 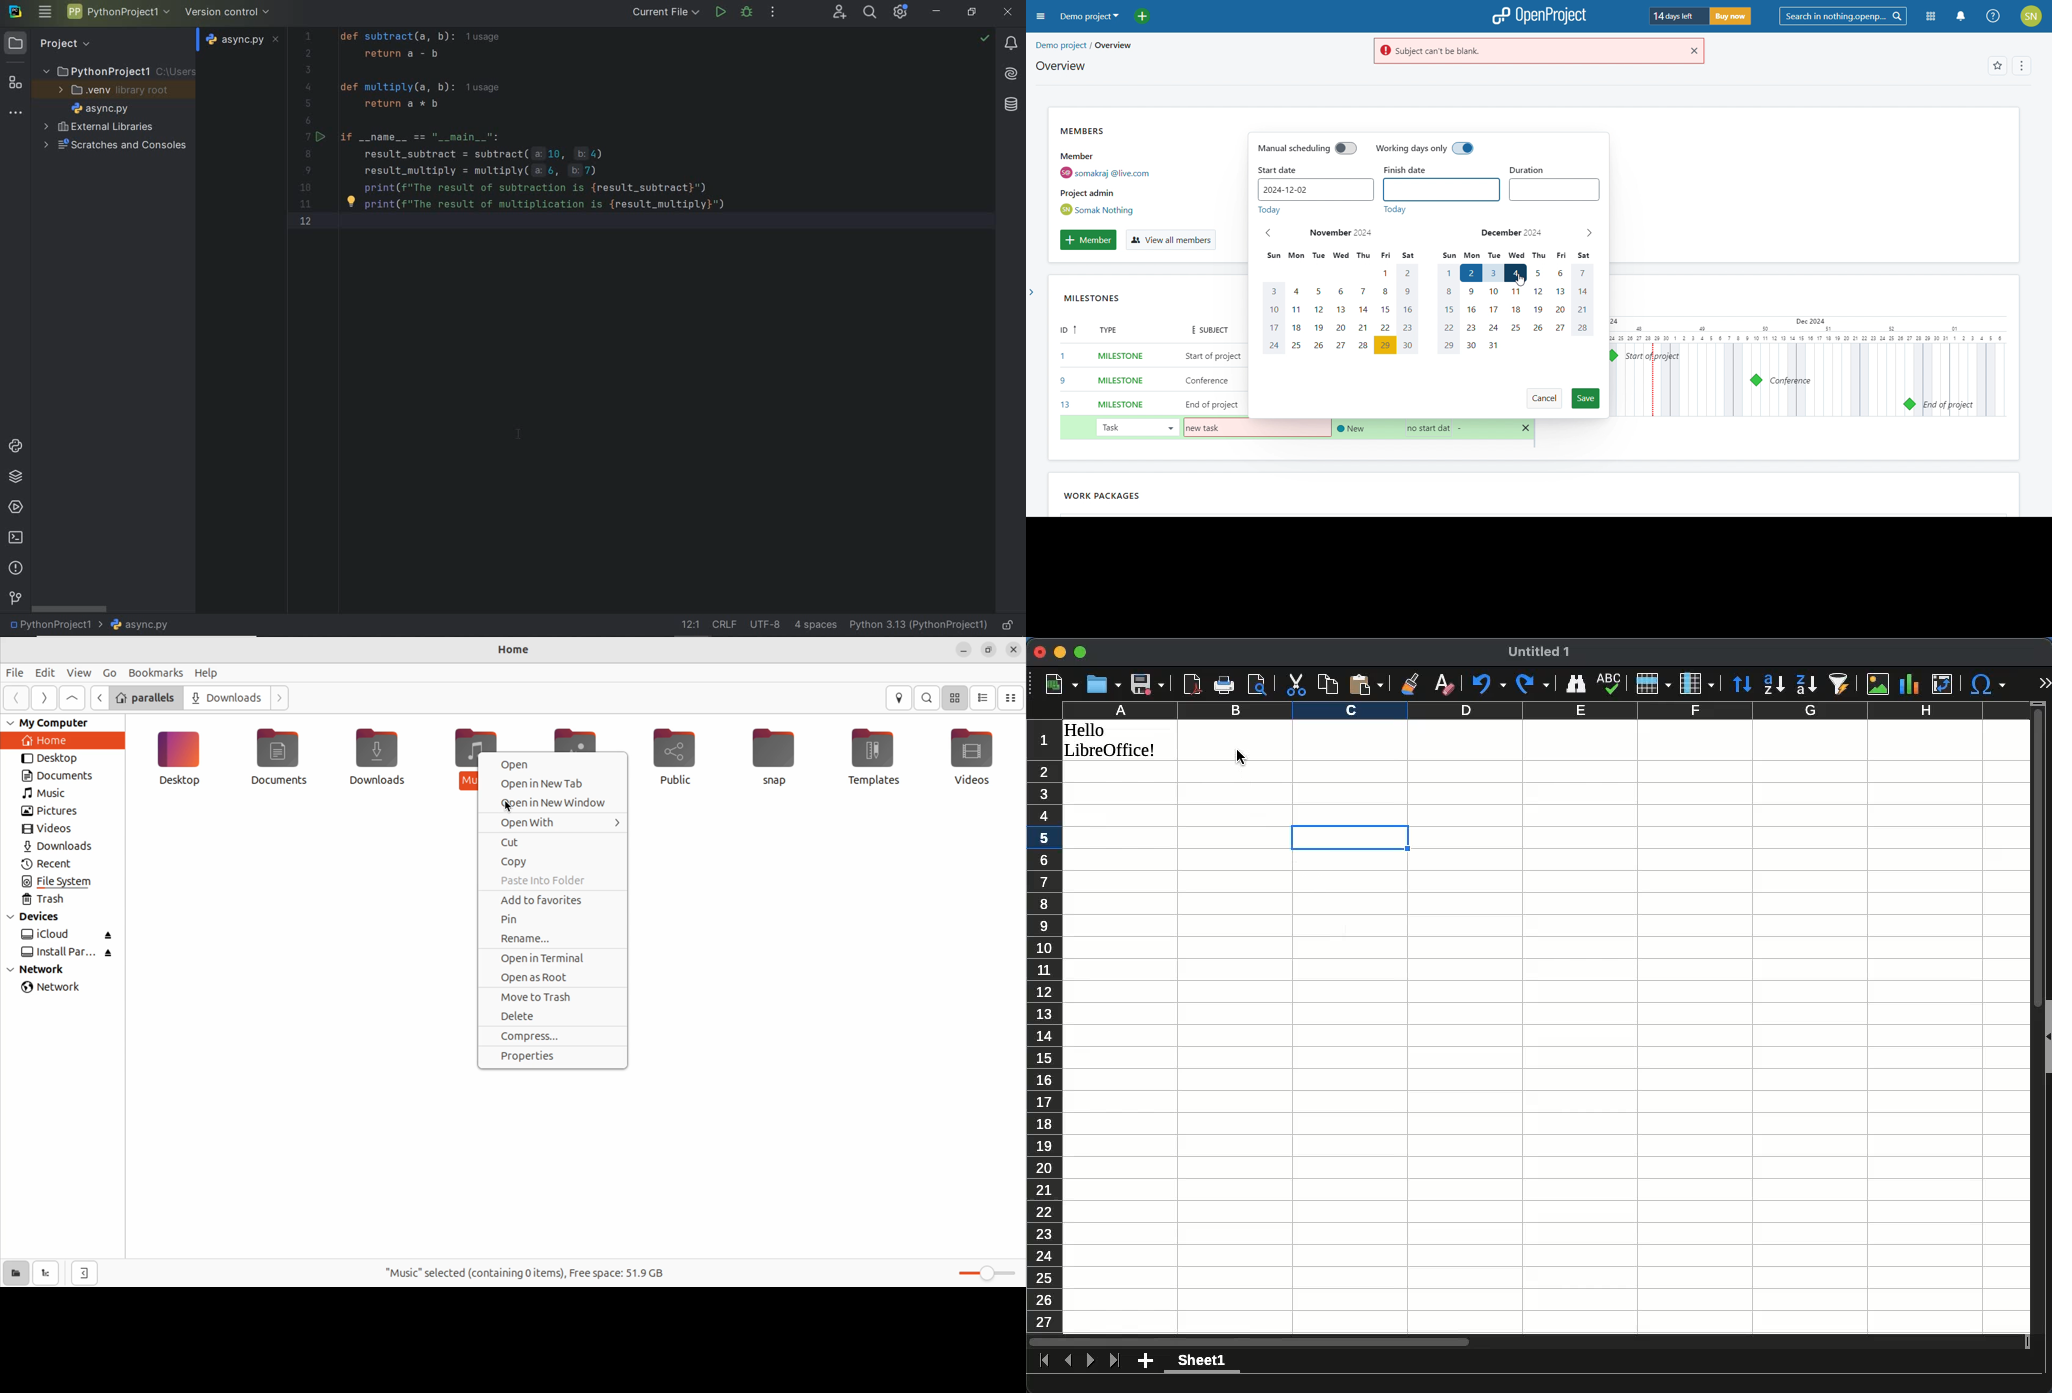 I want to click on Maximize, so click(x=1080, y=653).